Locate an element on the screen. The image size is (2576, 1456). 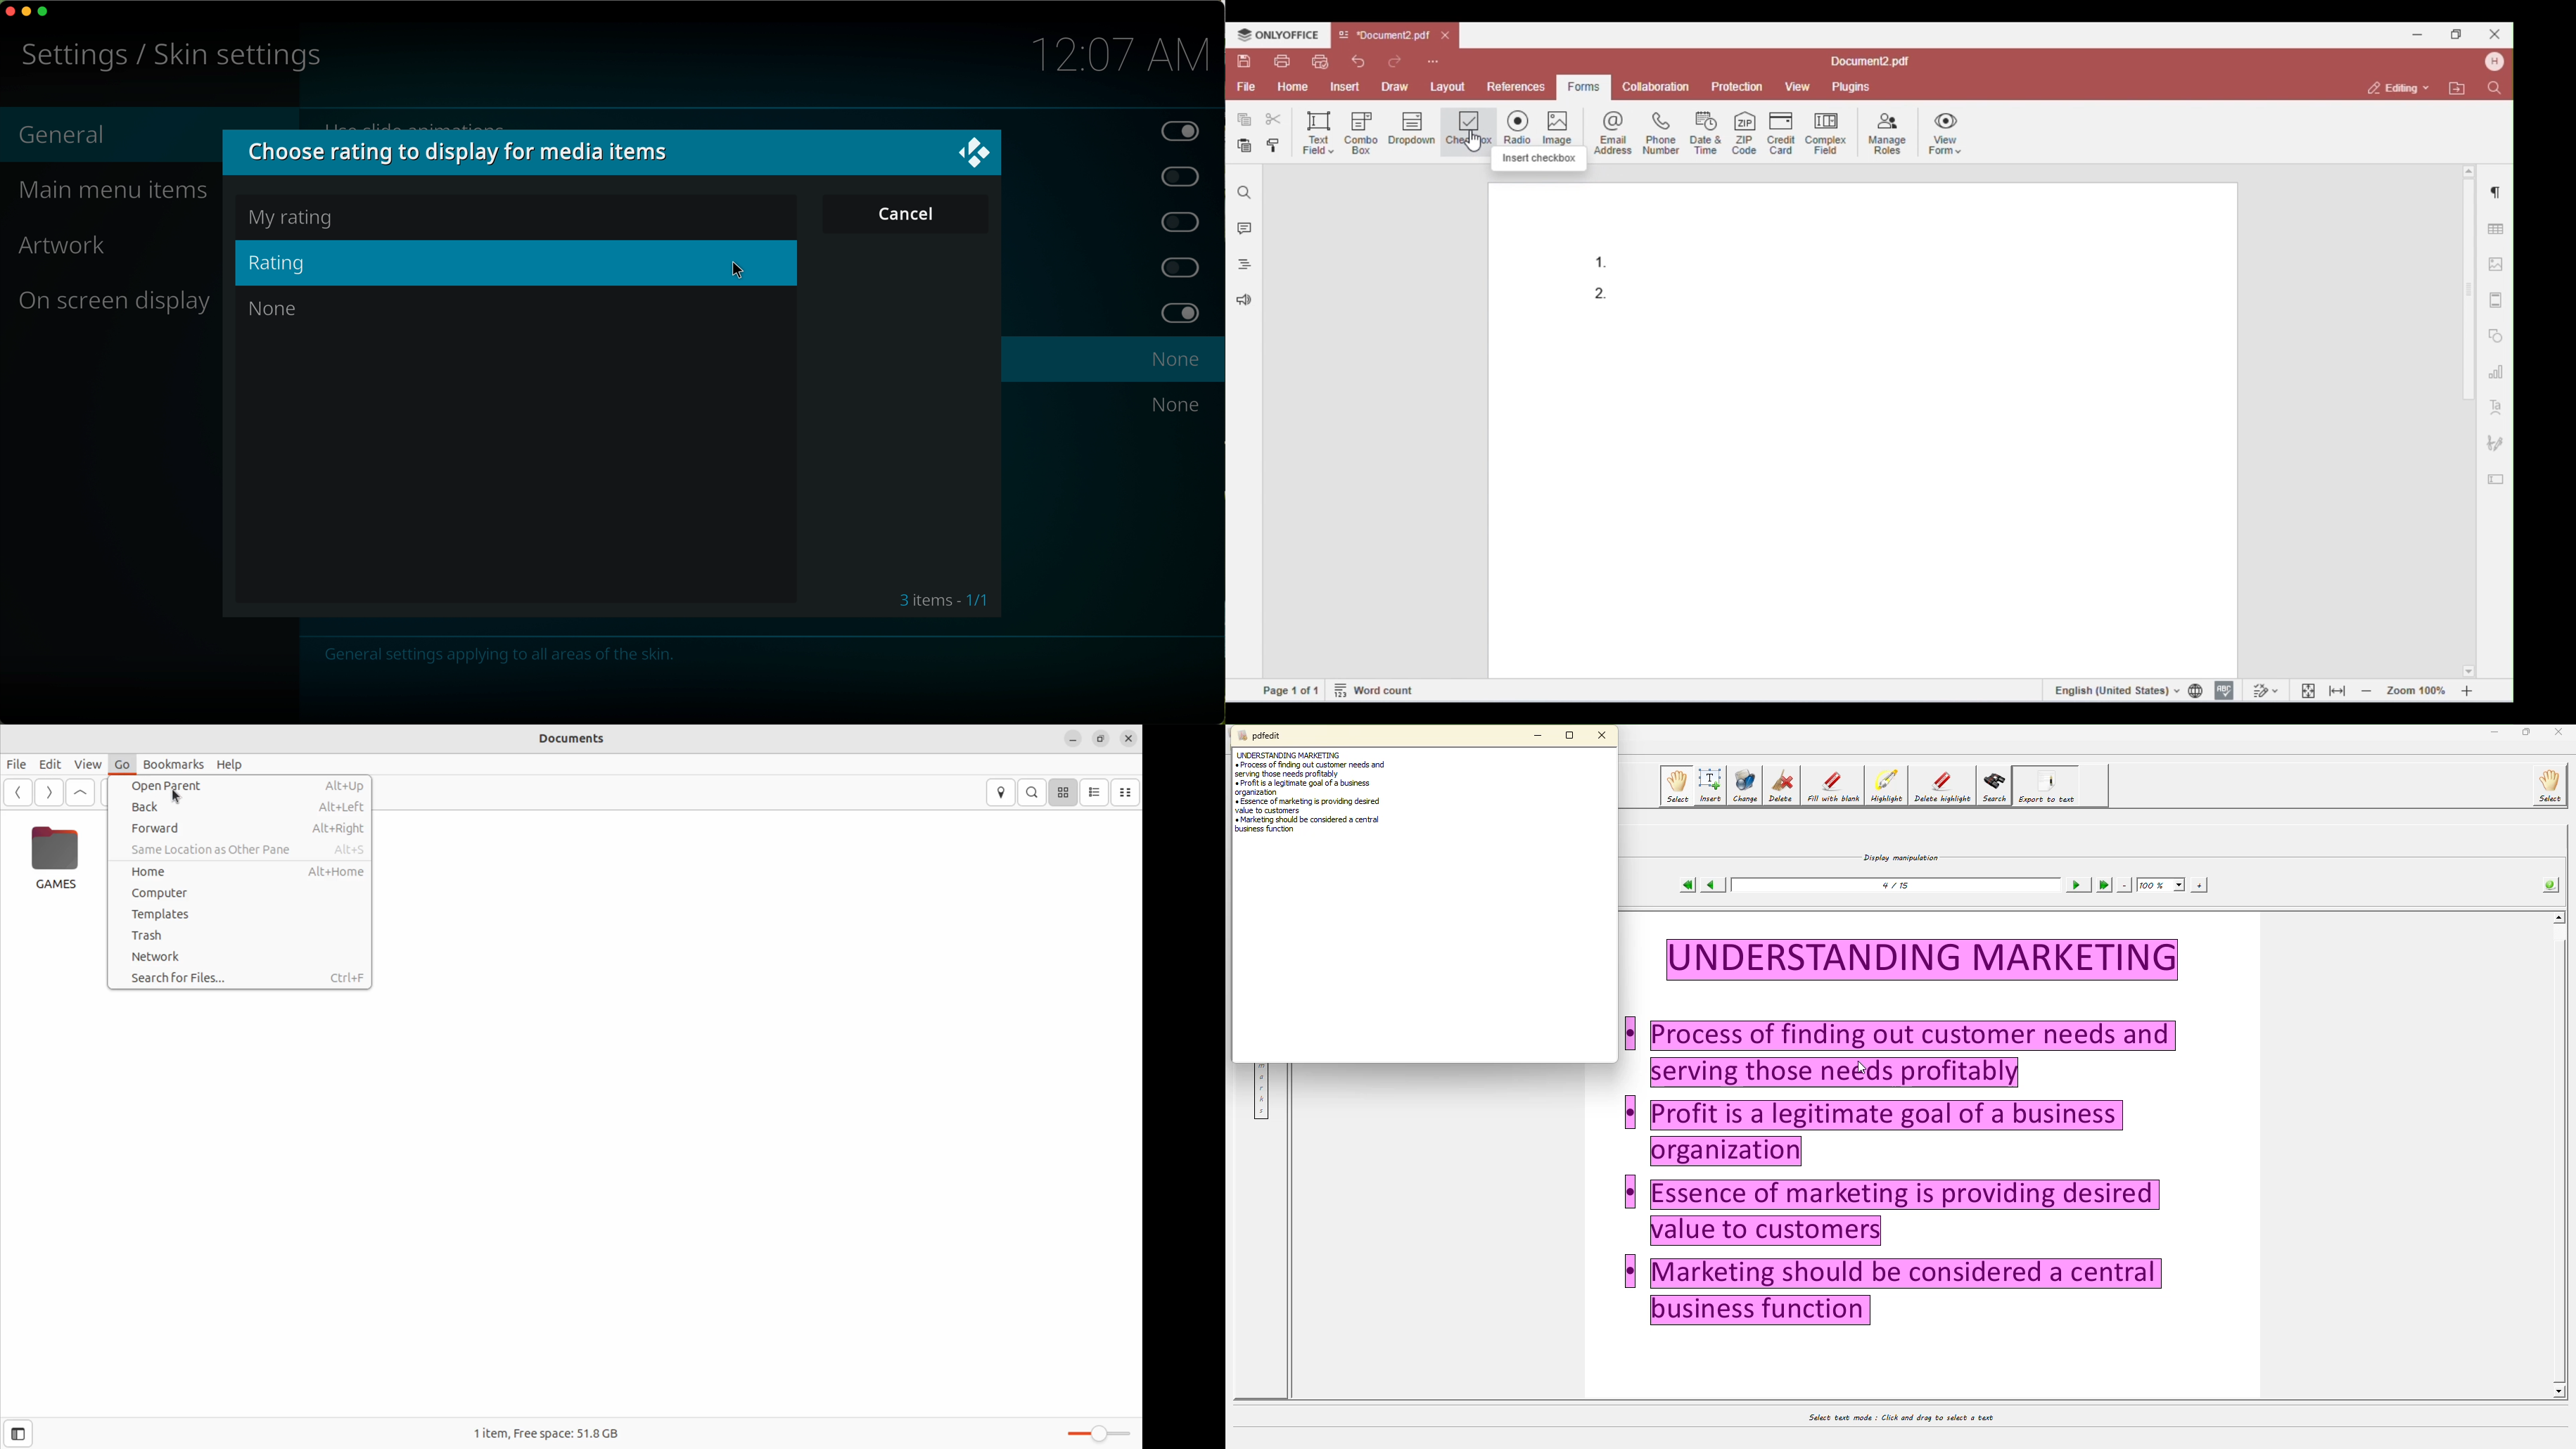
choose rating to display for media items is located at coordinates (466, 152).